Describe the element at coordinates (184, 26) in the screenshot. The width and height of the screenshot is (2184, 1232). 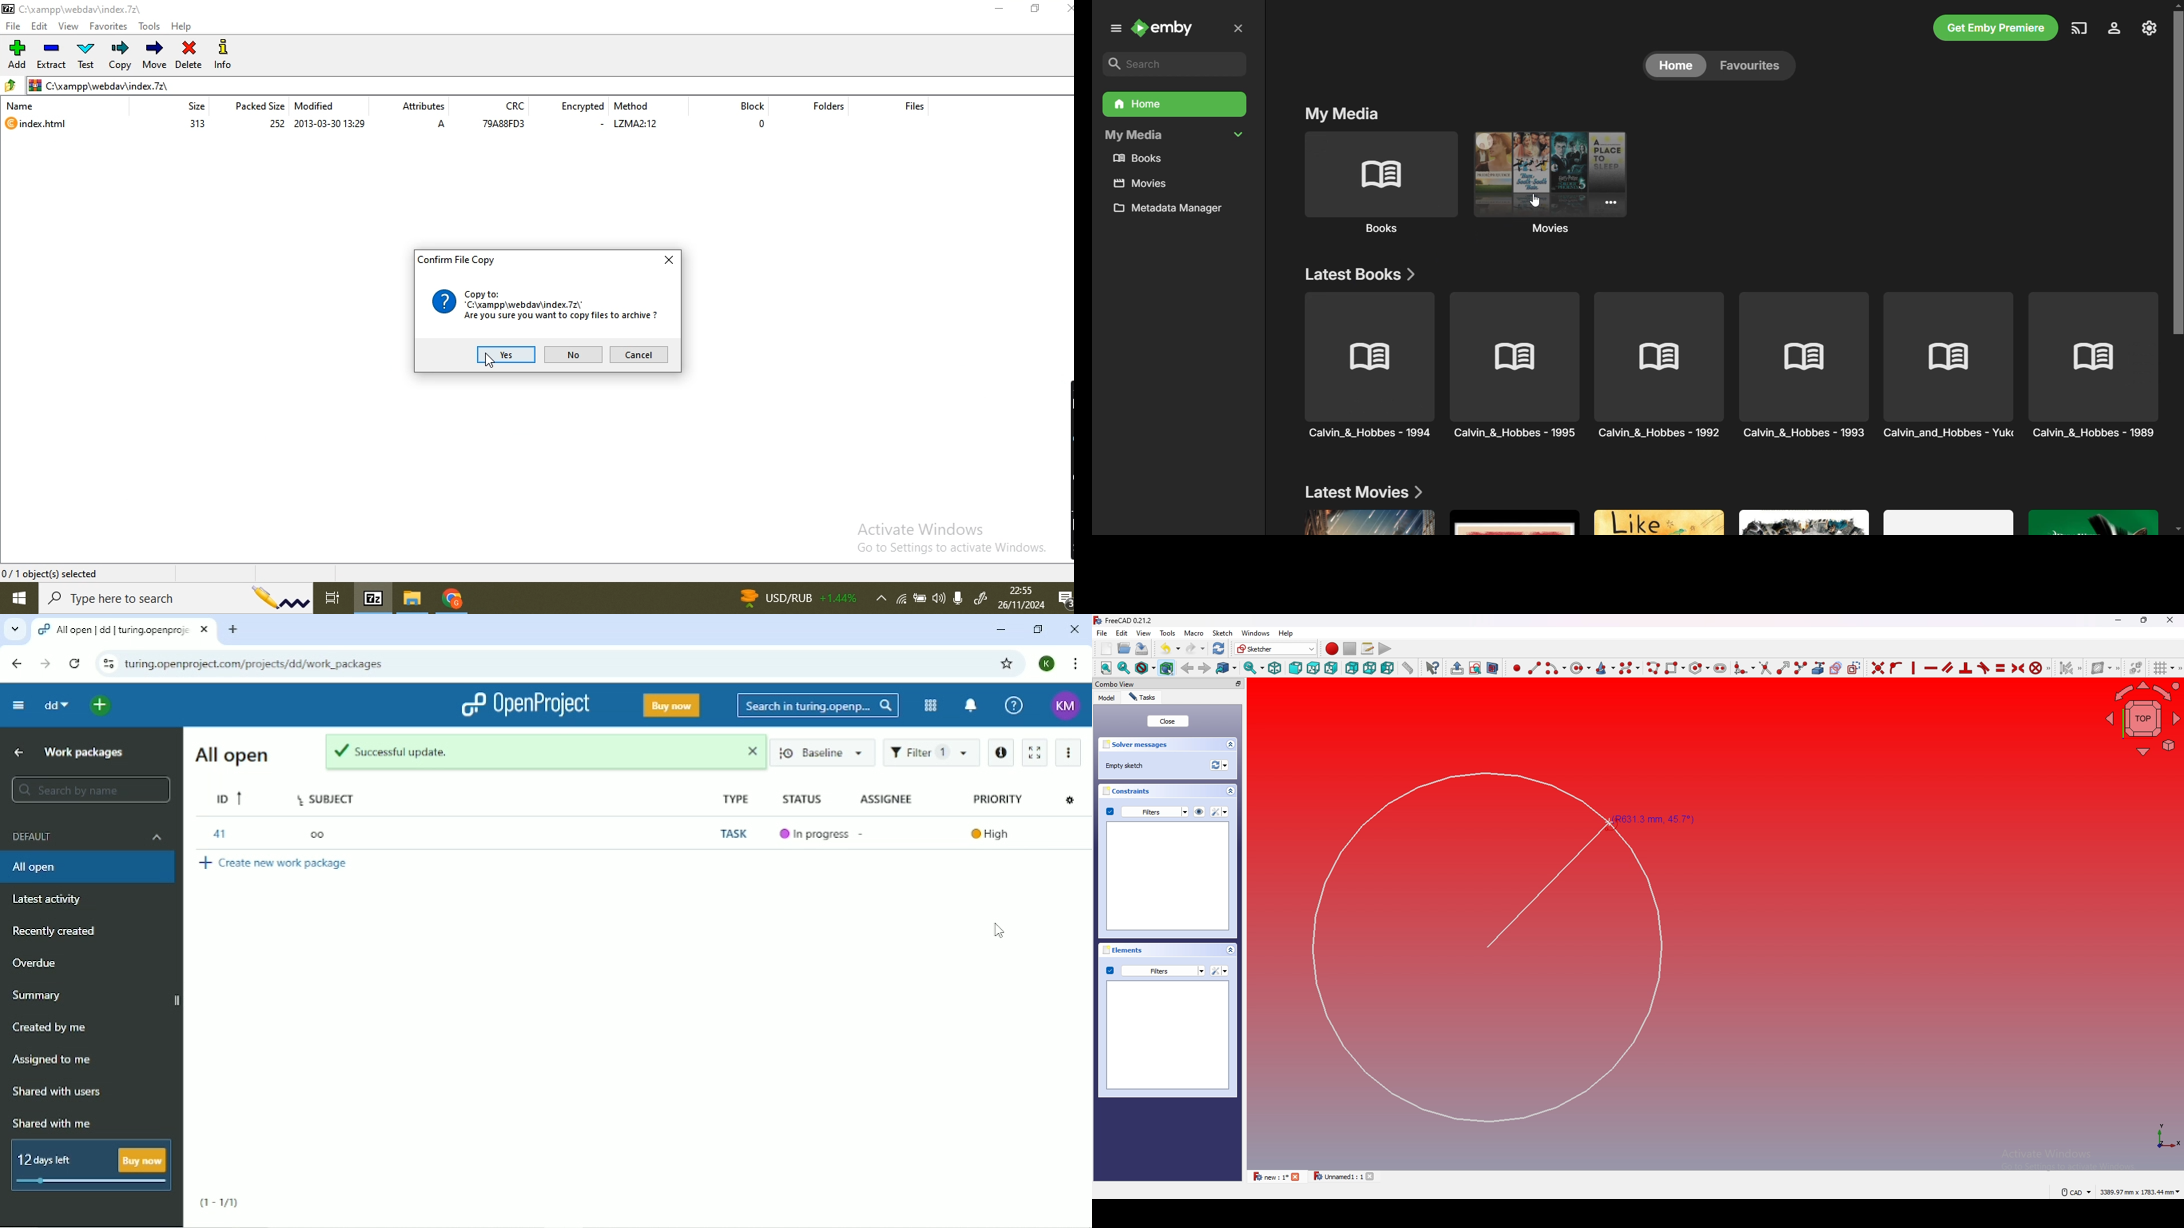
I see `help` at that location.